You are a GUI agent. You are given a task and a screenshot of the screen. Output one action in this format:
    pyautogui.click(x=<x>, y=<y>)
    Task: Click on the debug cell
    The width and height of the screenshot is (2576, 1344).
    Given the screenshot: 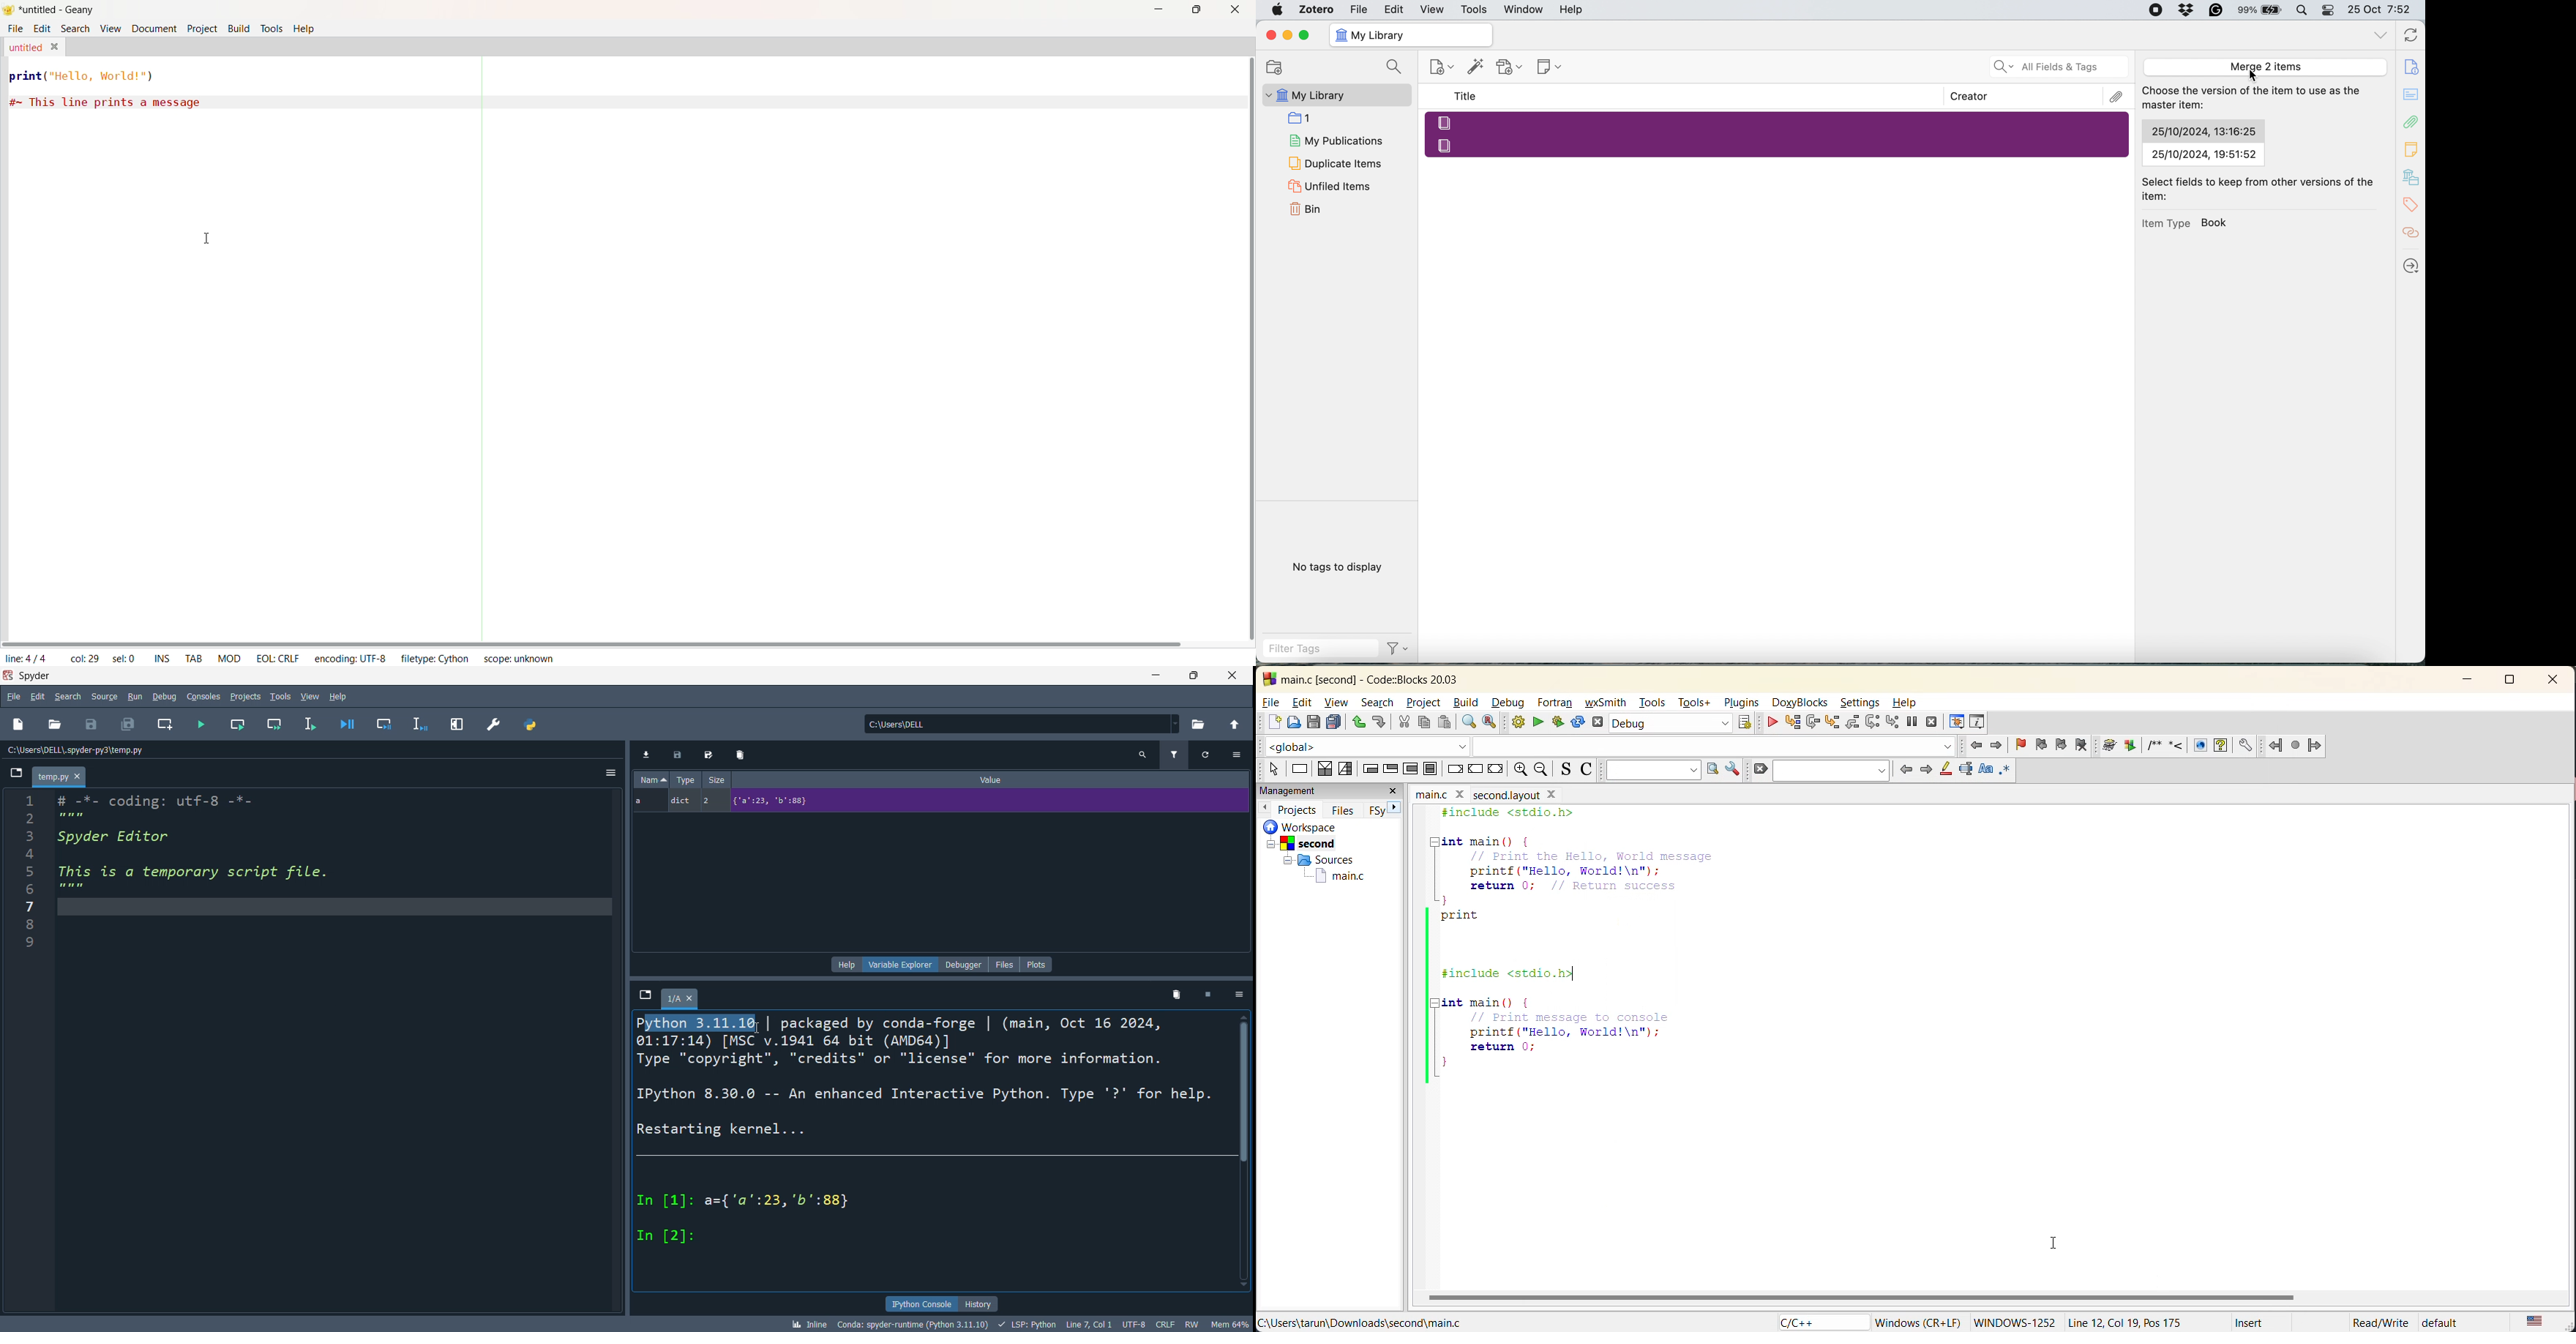 What is the action you would take?
    pyautogui.click(x=390, y=723)
    